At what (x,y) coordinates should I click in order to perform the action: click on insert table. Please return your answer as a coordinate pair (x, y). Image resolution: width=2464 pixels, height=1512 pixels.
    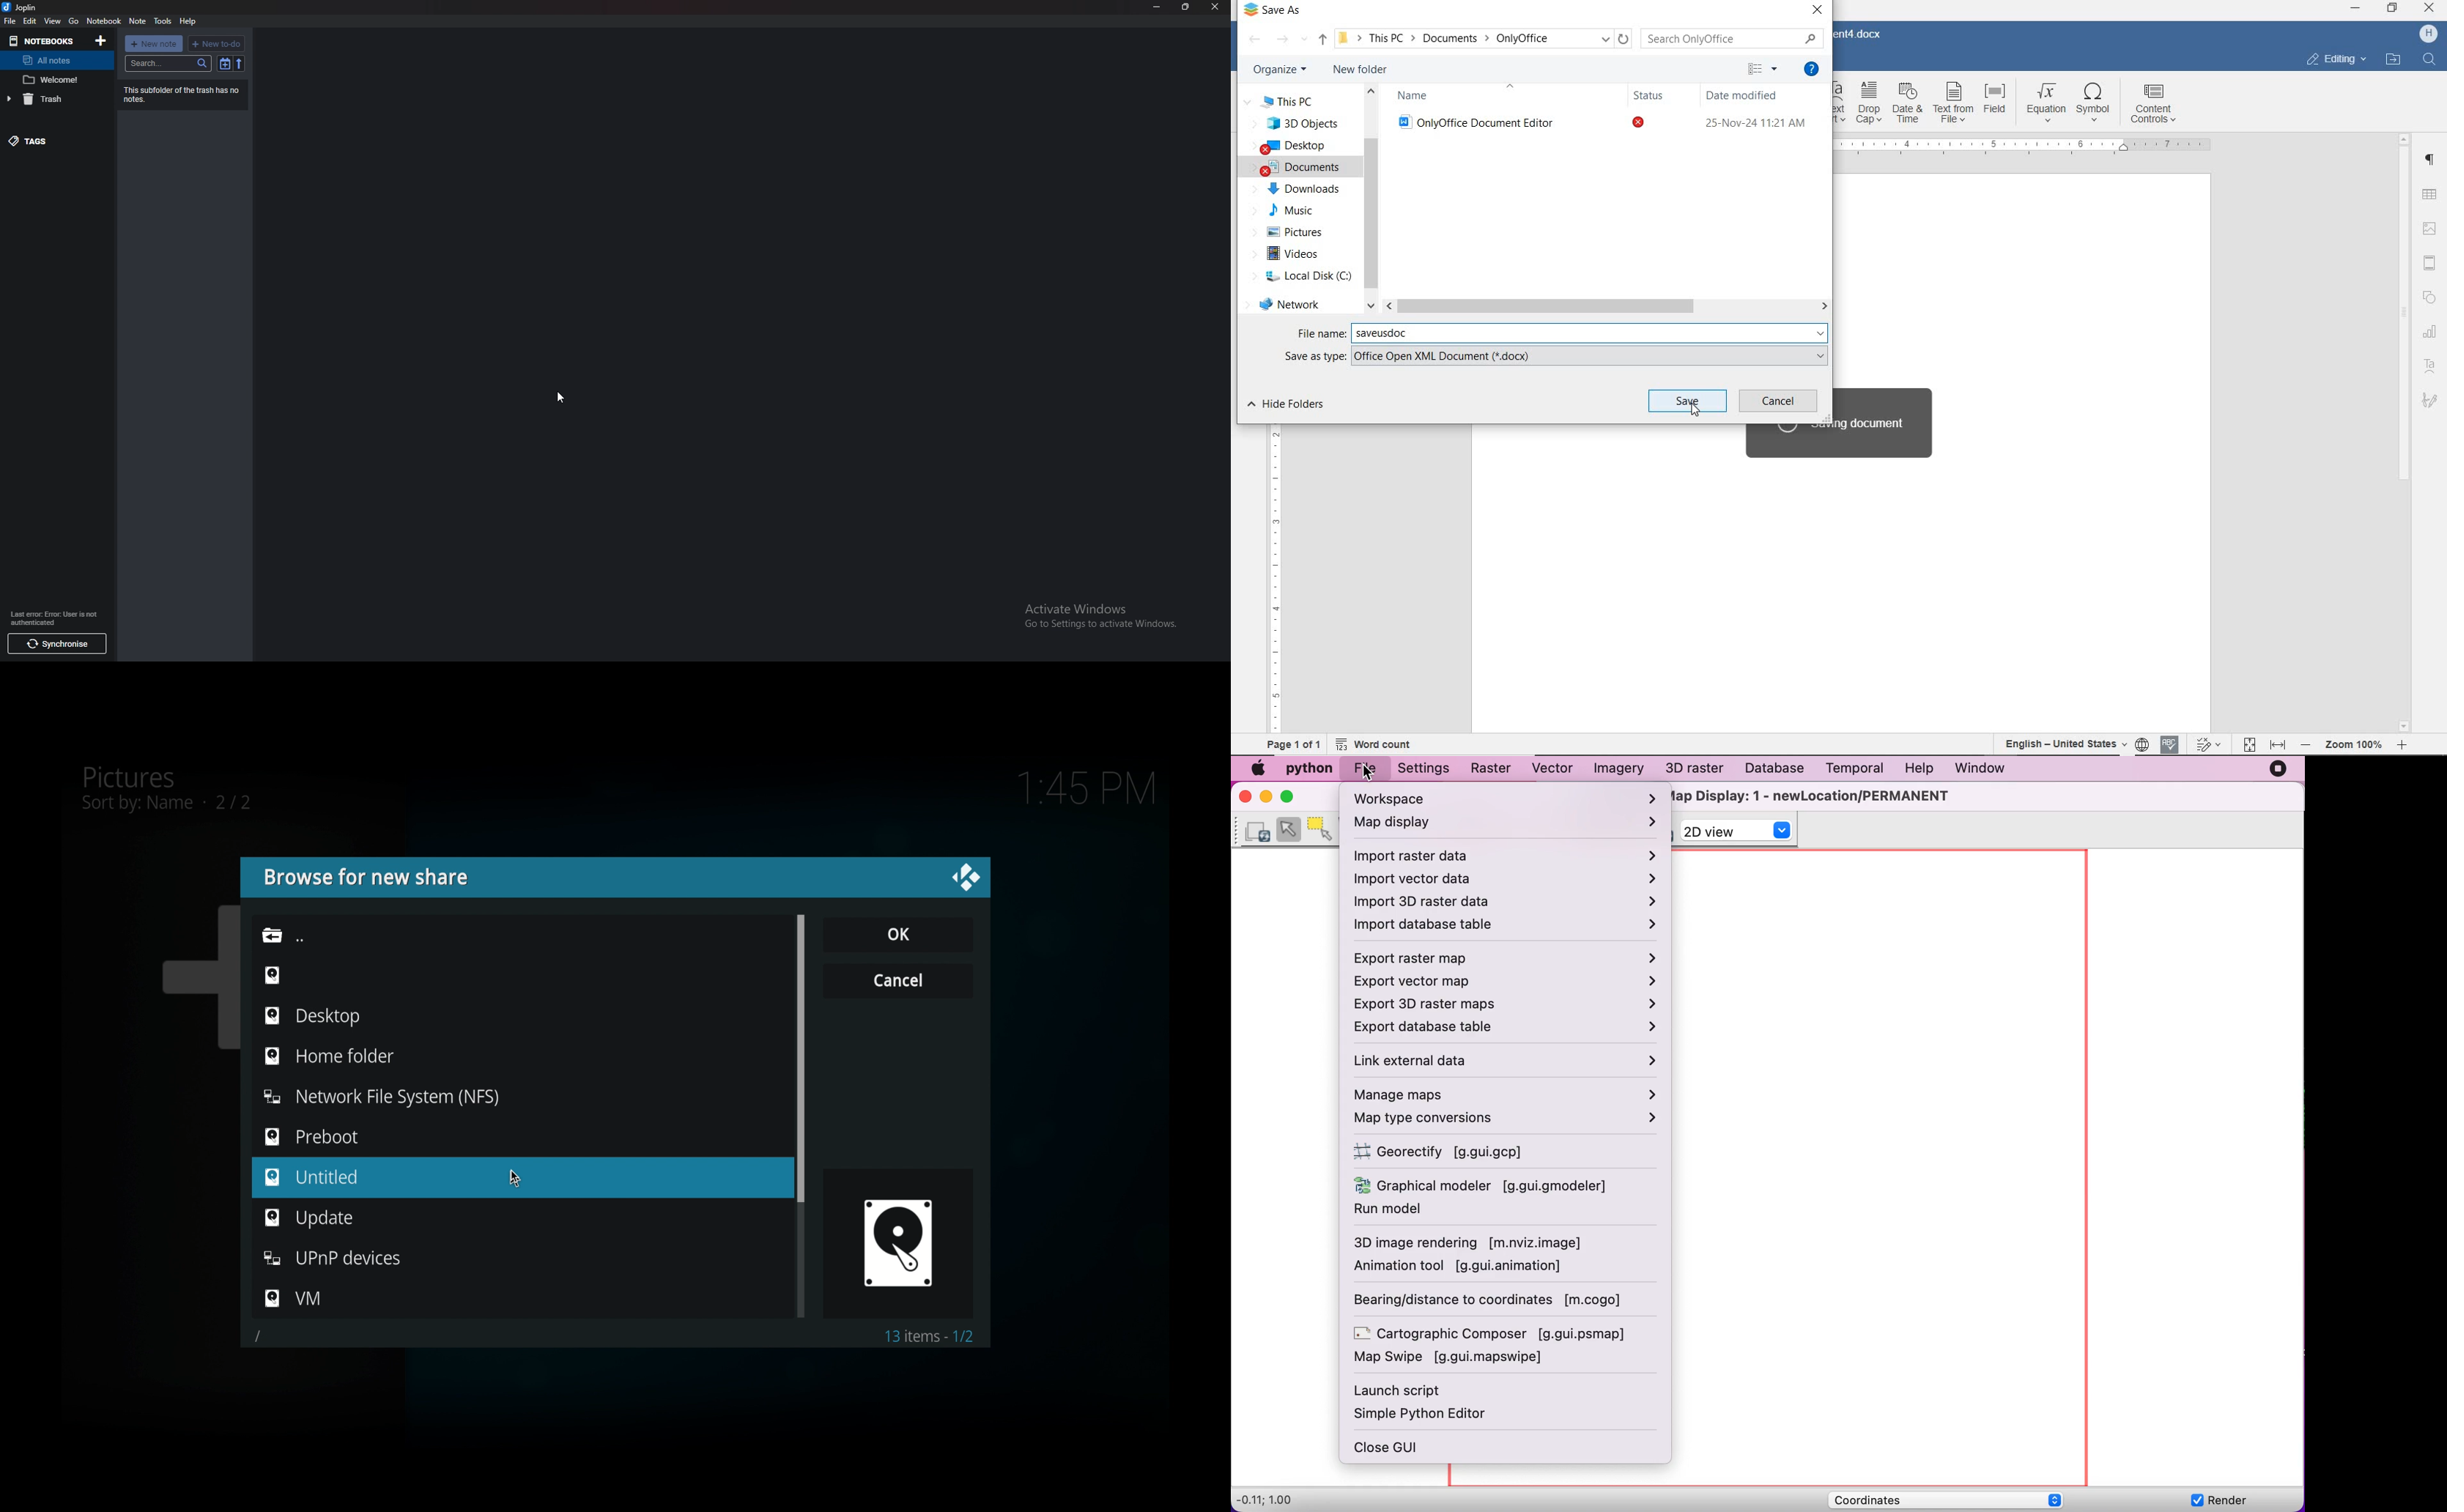
    Looking at the image, I should click on (2431, 194).